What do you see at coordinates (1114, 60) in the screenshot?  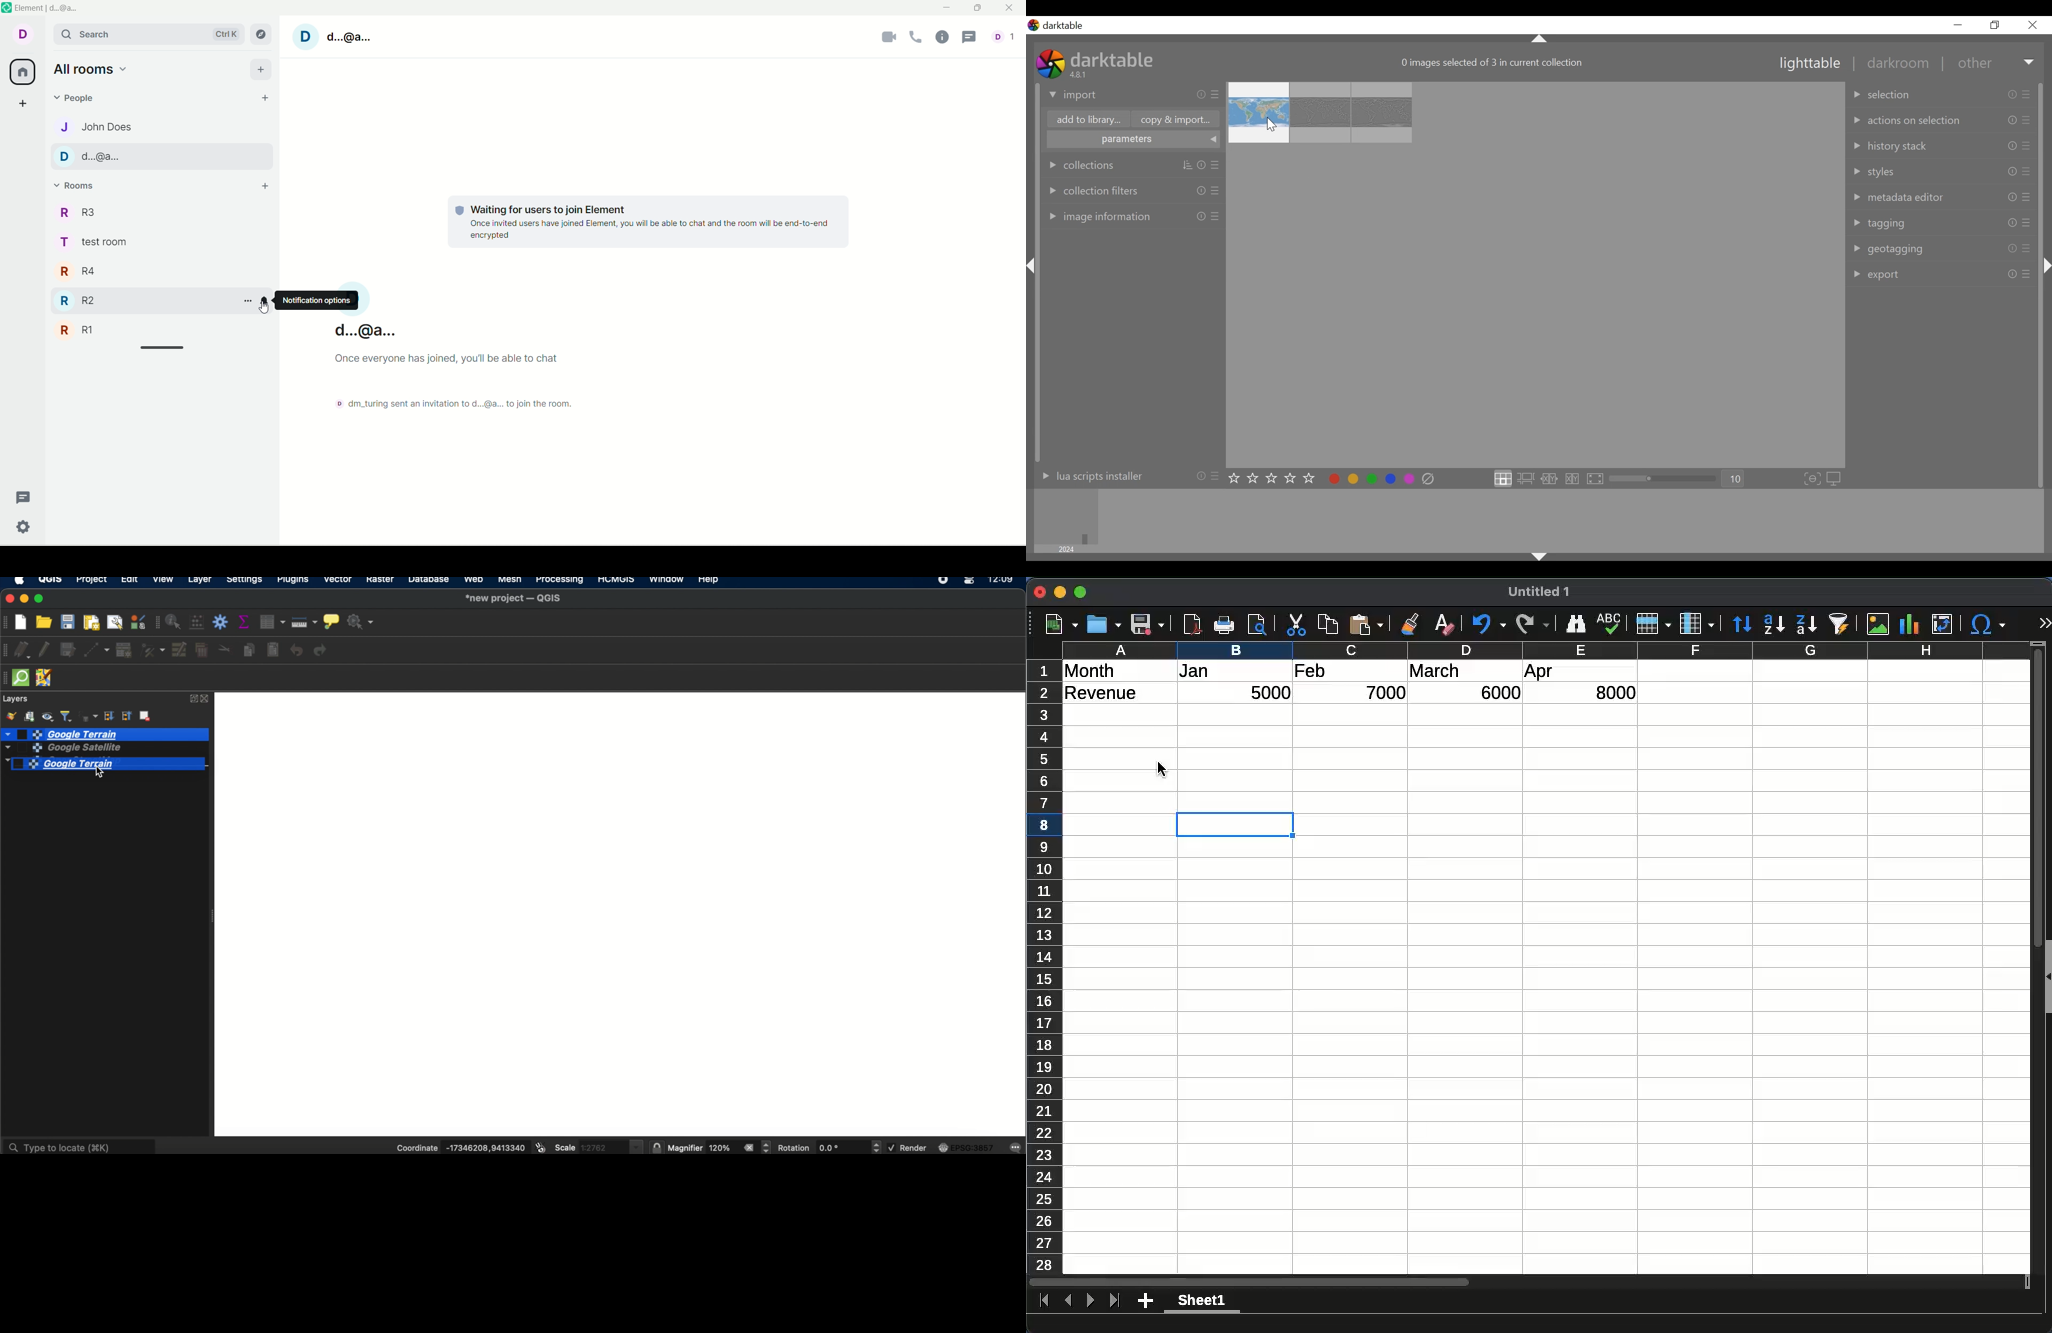 I see `darktable` at bounding box center [1114, 60].